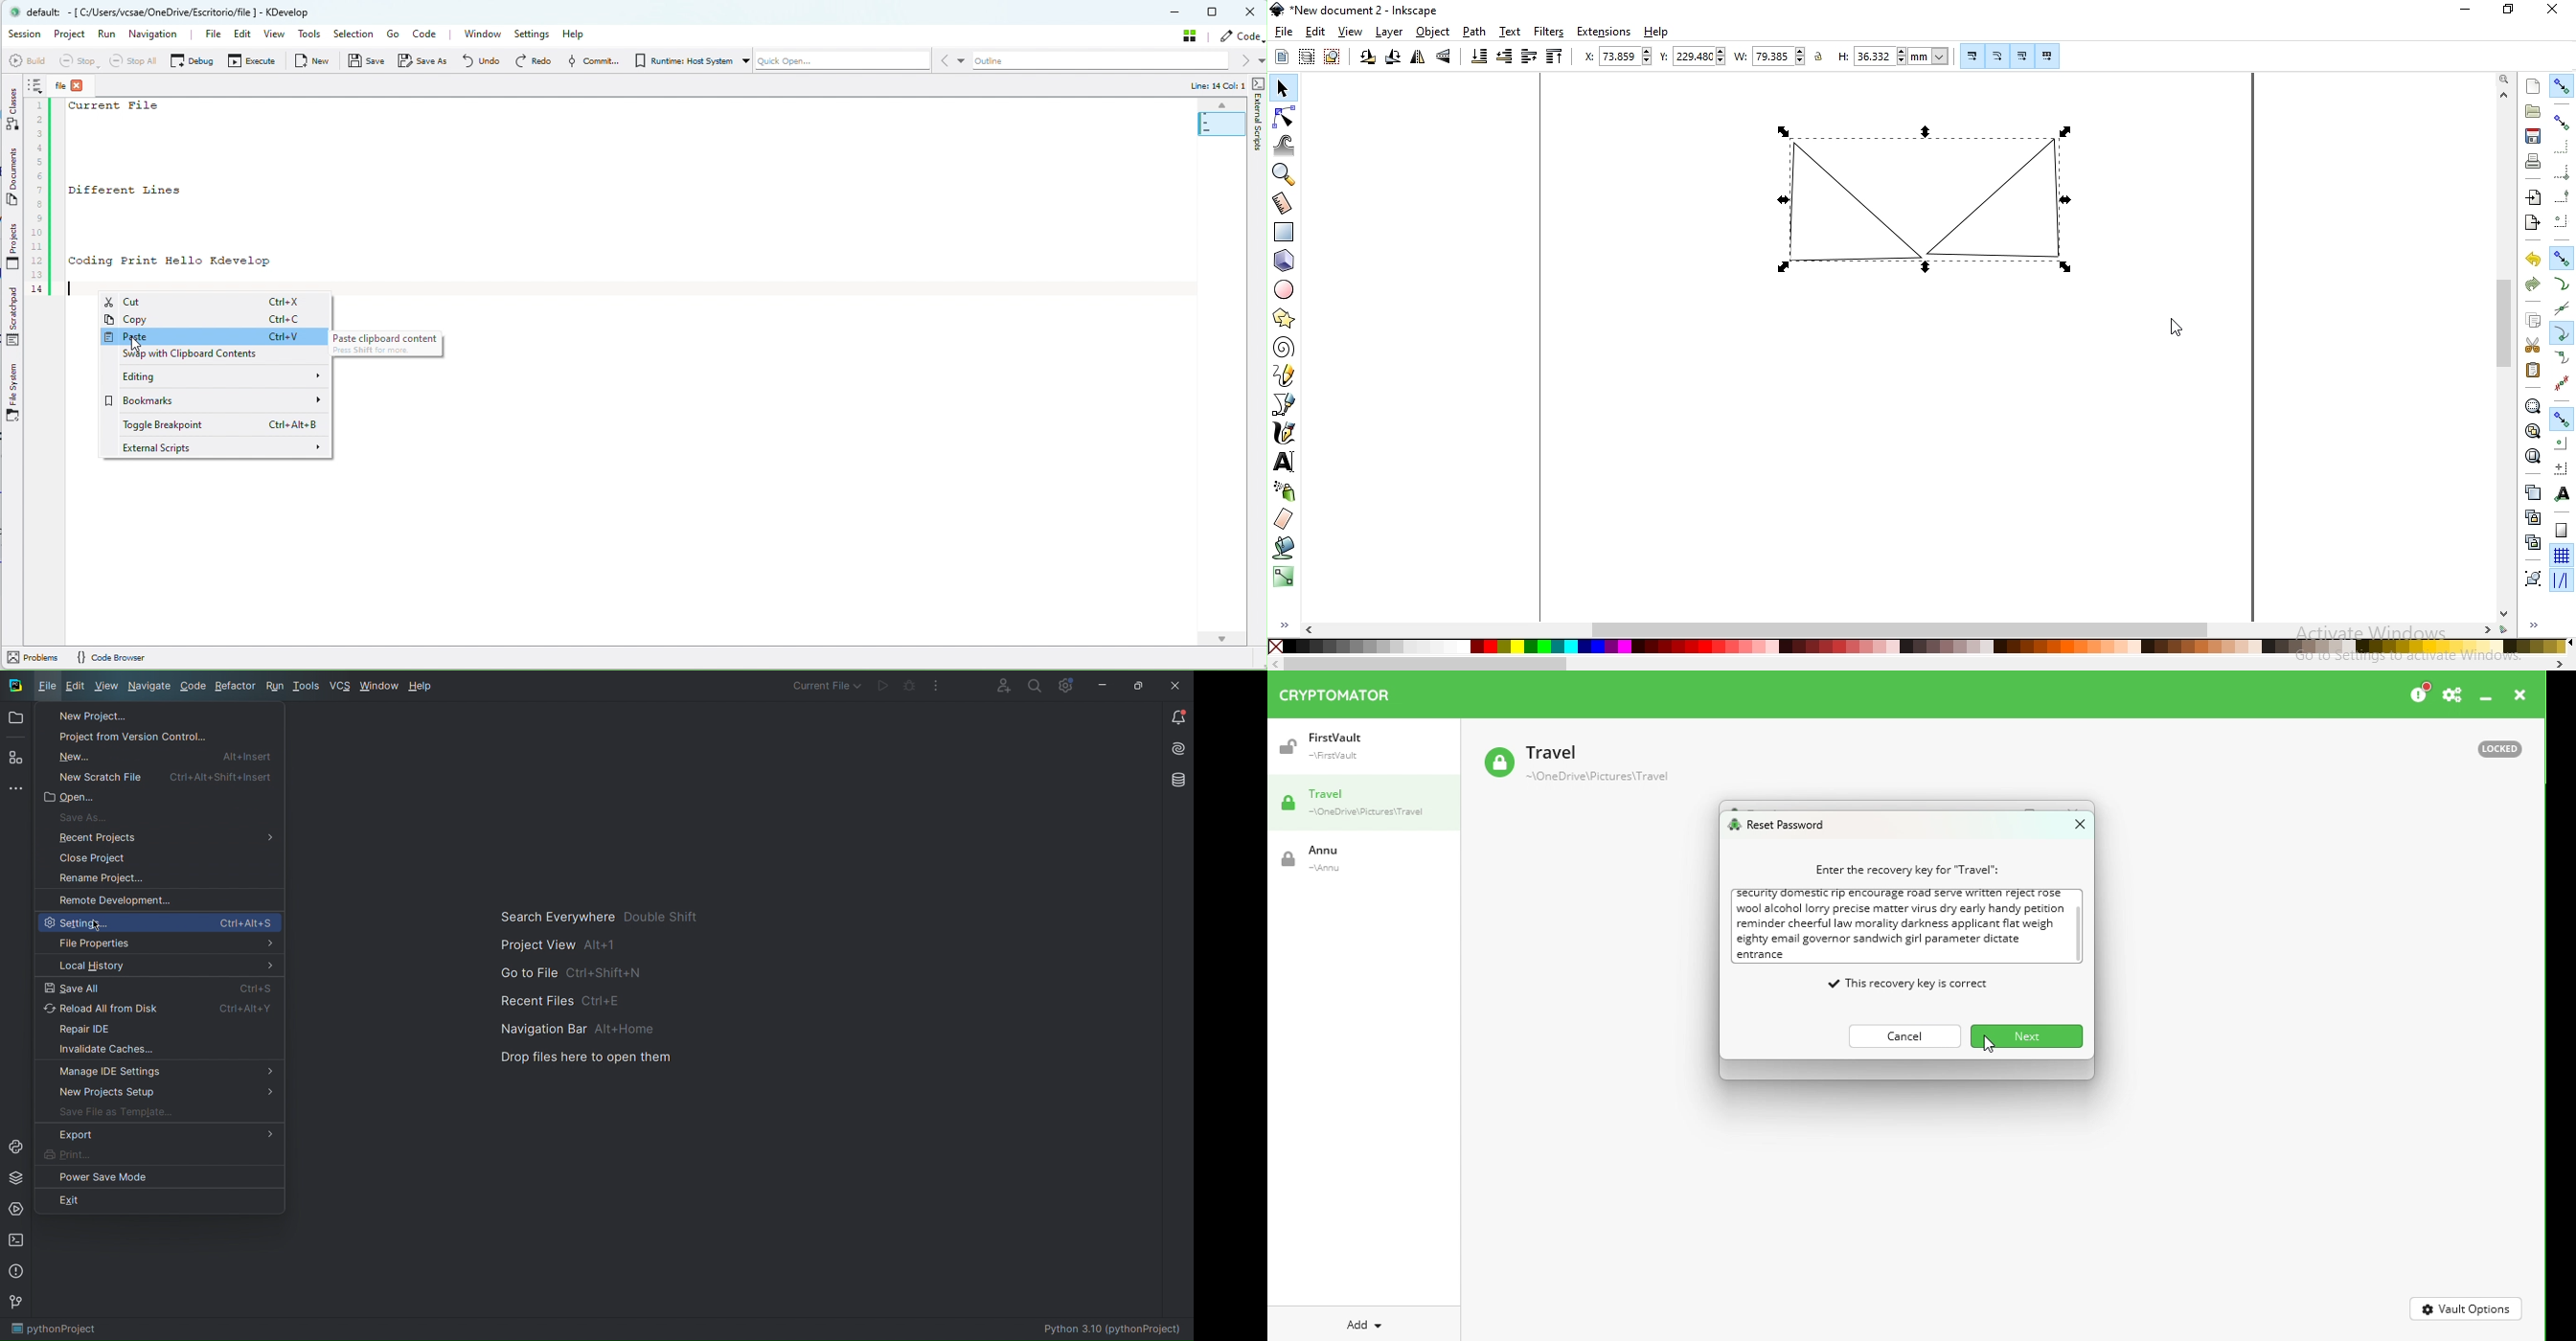 The image size is (2576, 1344). What do you see at coordinates (1285, 261) in the screenshot?
I see `create 3d object` at bounding box center [1285, 261].